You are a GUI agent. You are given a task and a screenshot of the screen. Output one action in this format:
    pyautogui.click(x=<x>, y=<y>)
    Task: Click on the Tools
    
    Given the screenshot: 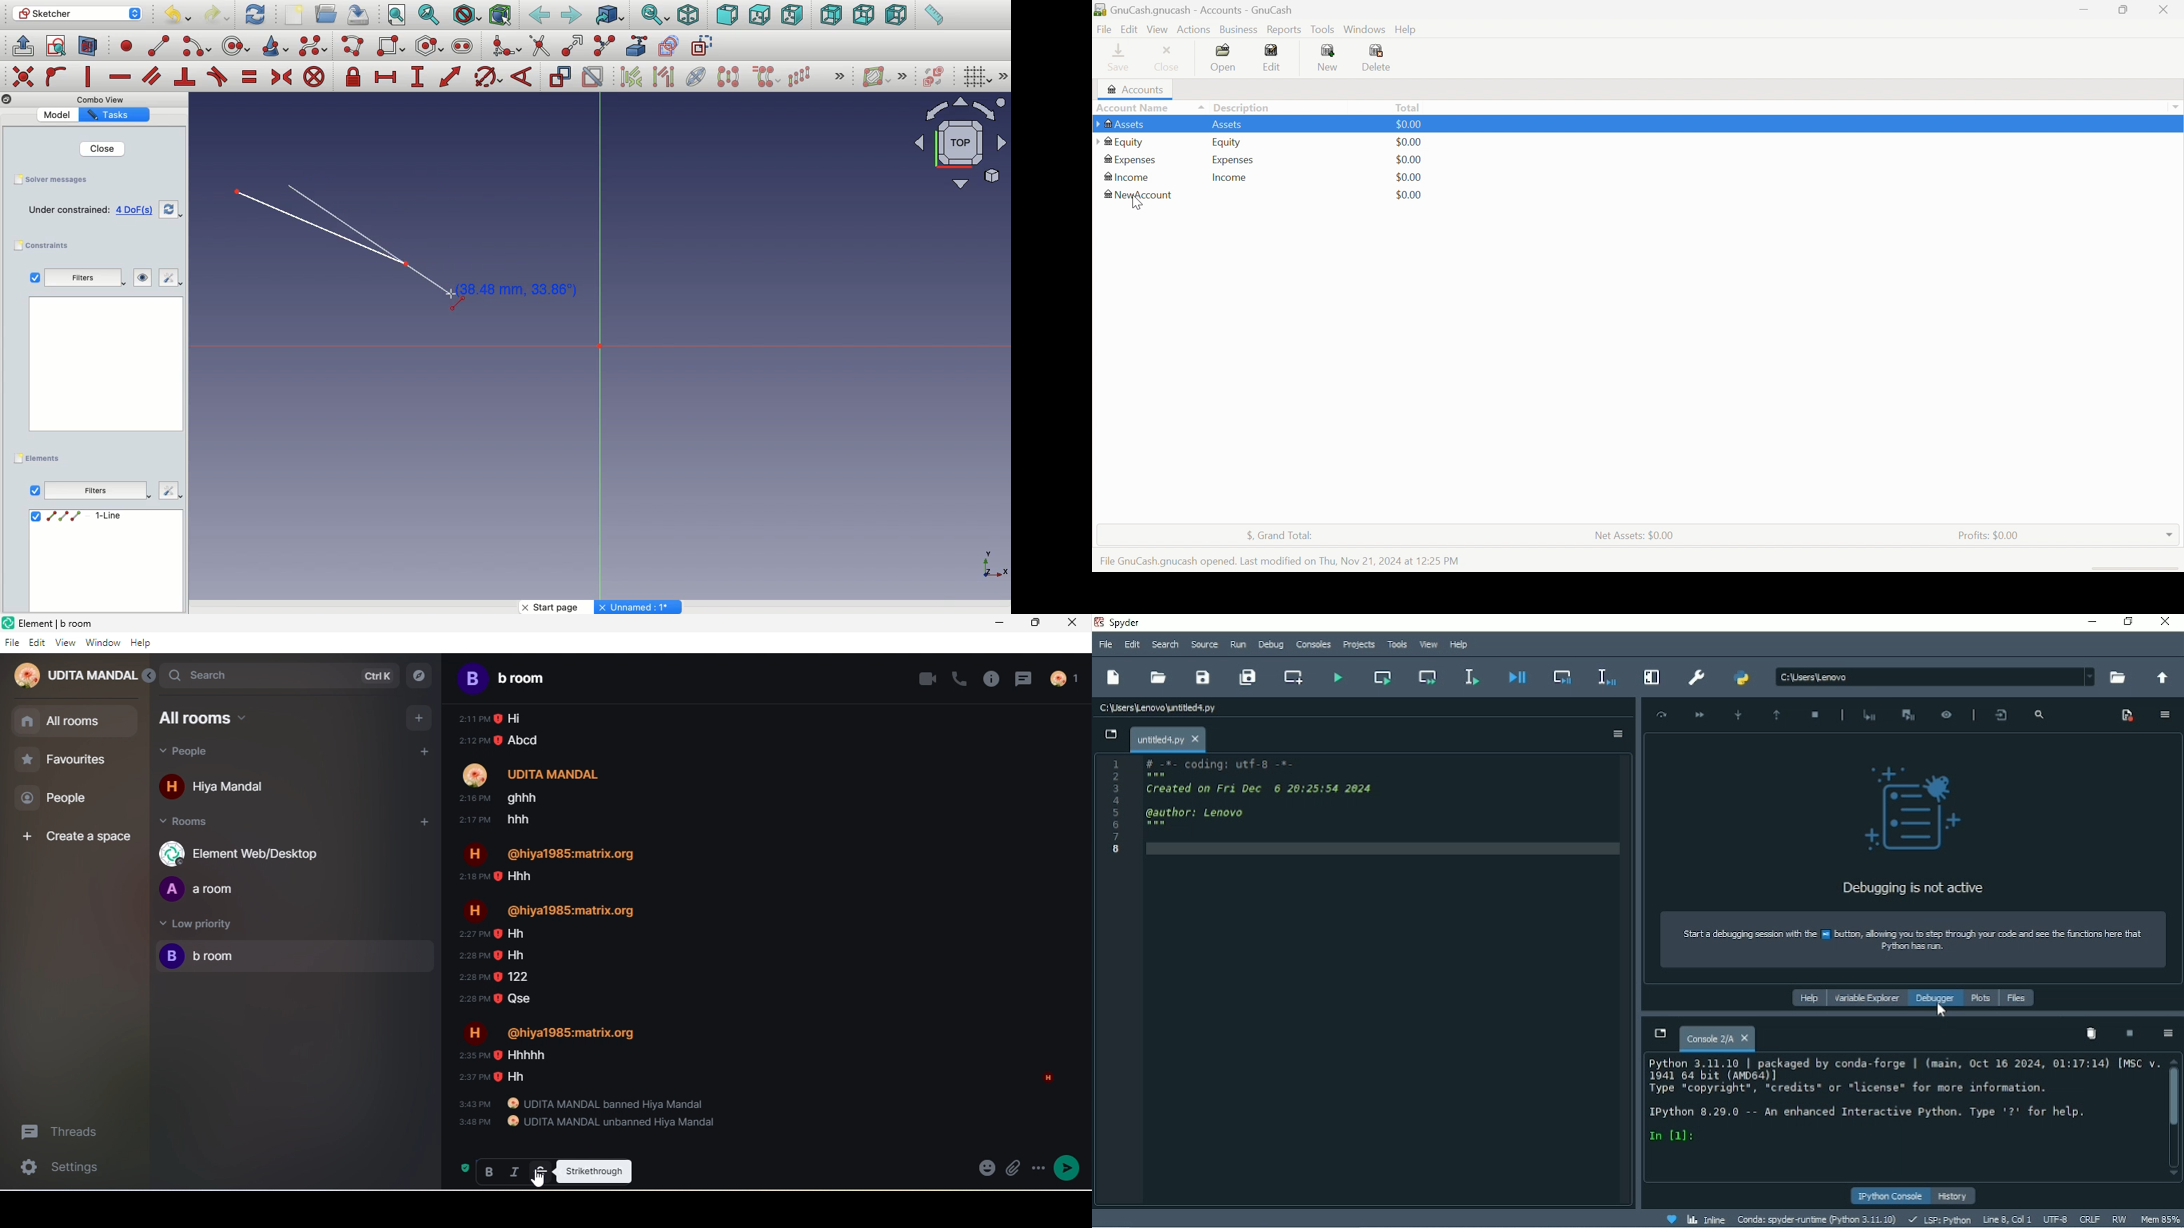 What is the action you would take?
    pyautogui.click(x=1397, y=645)
    